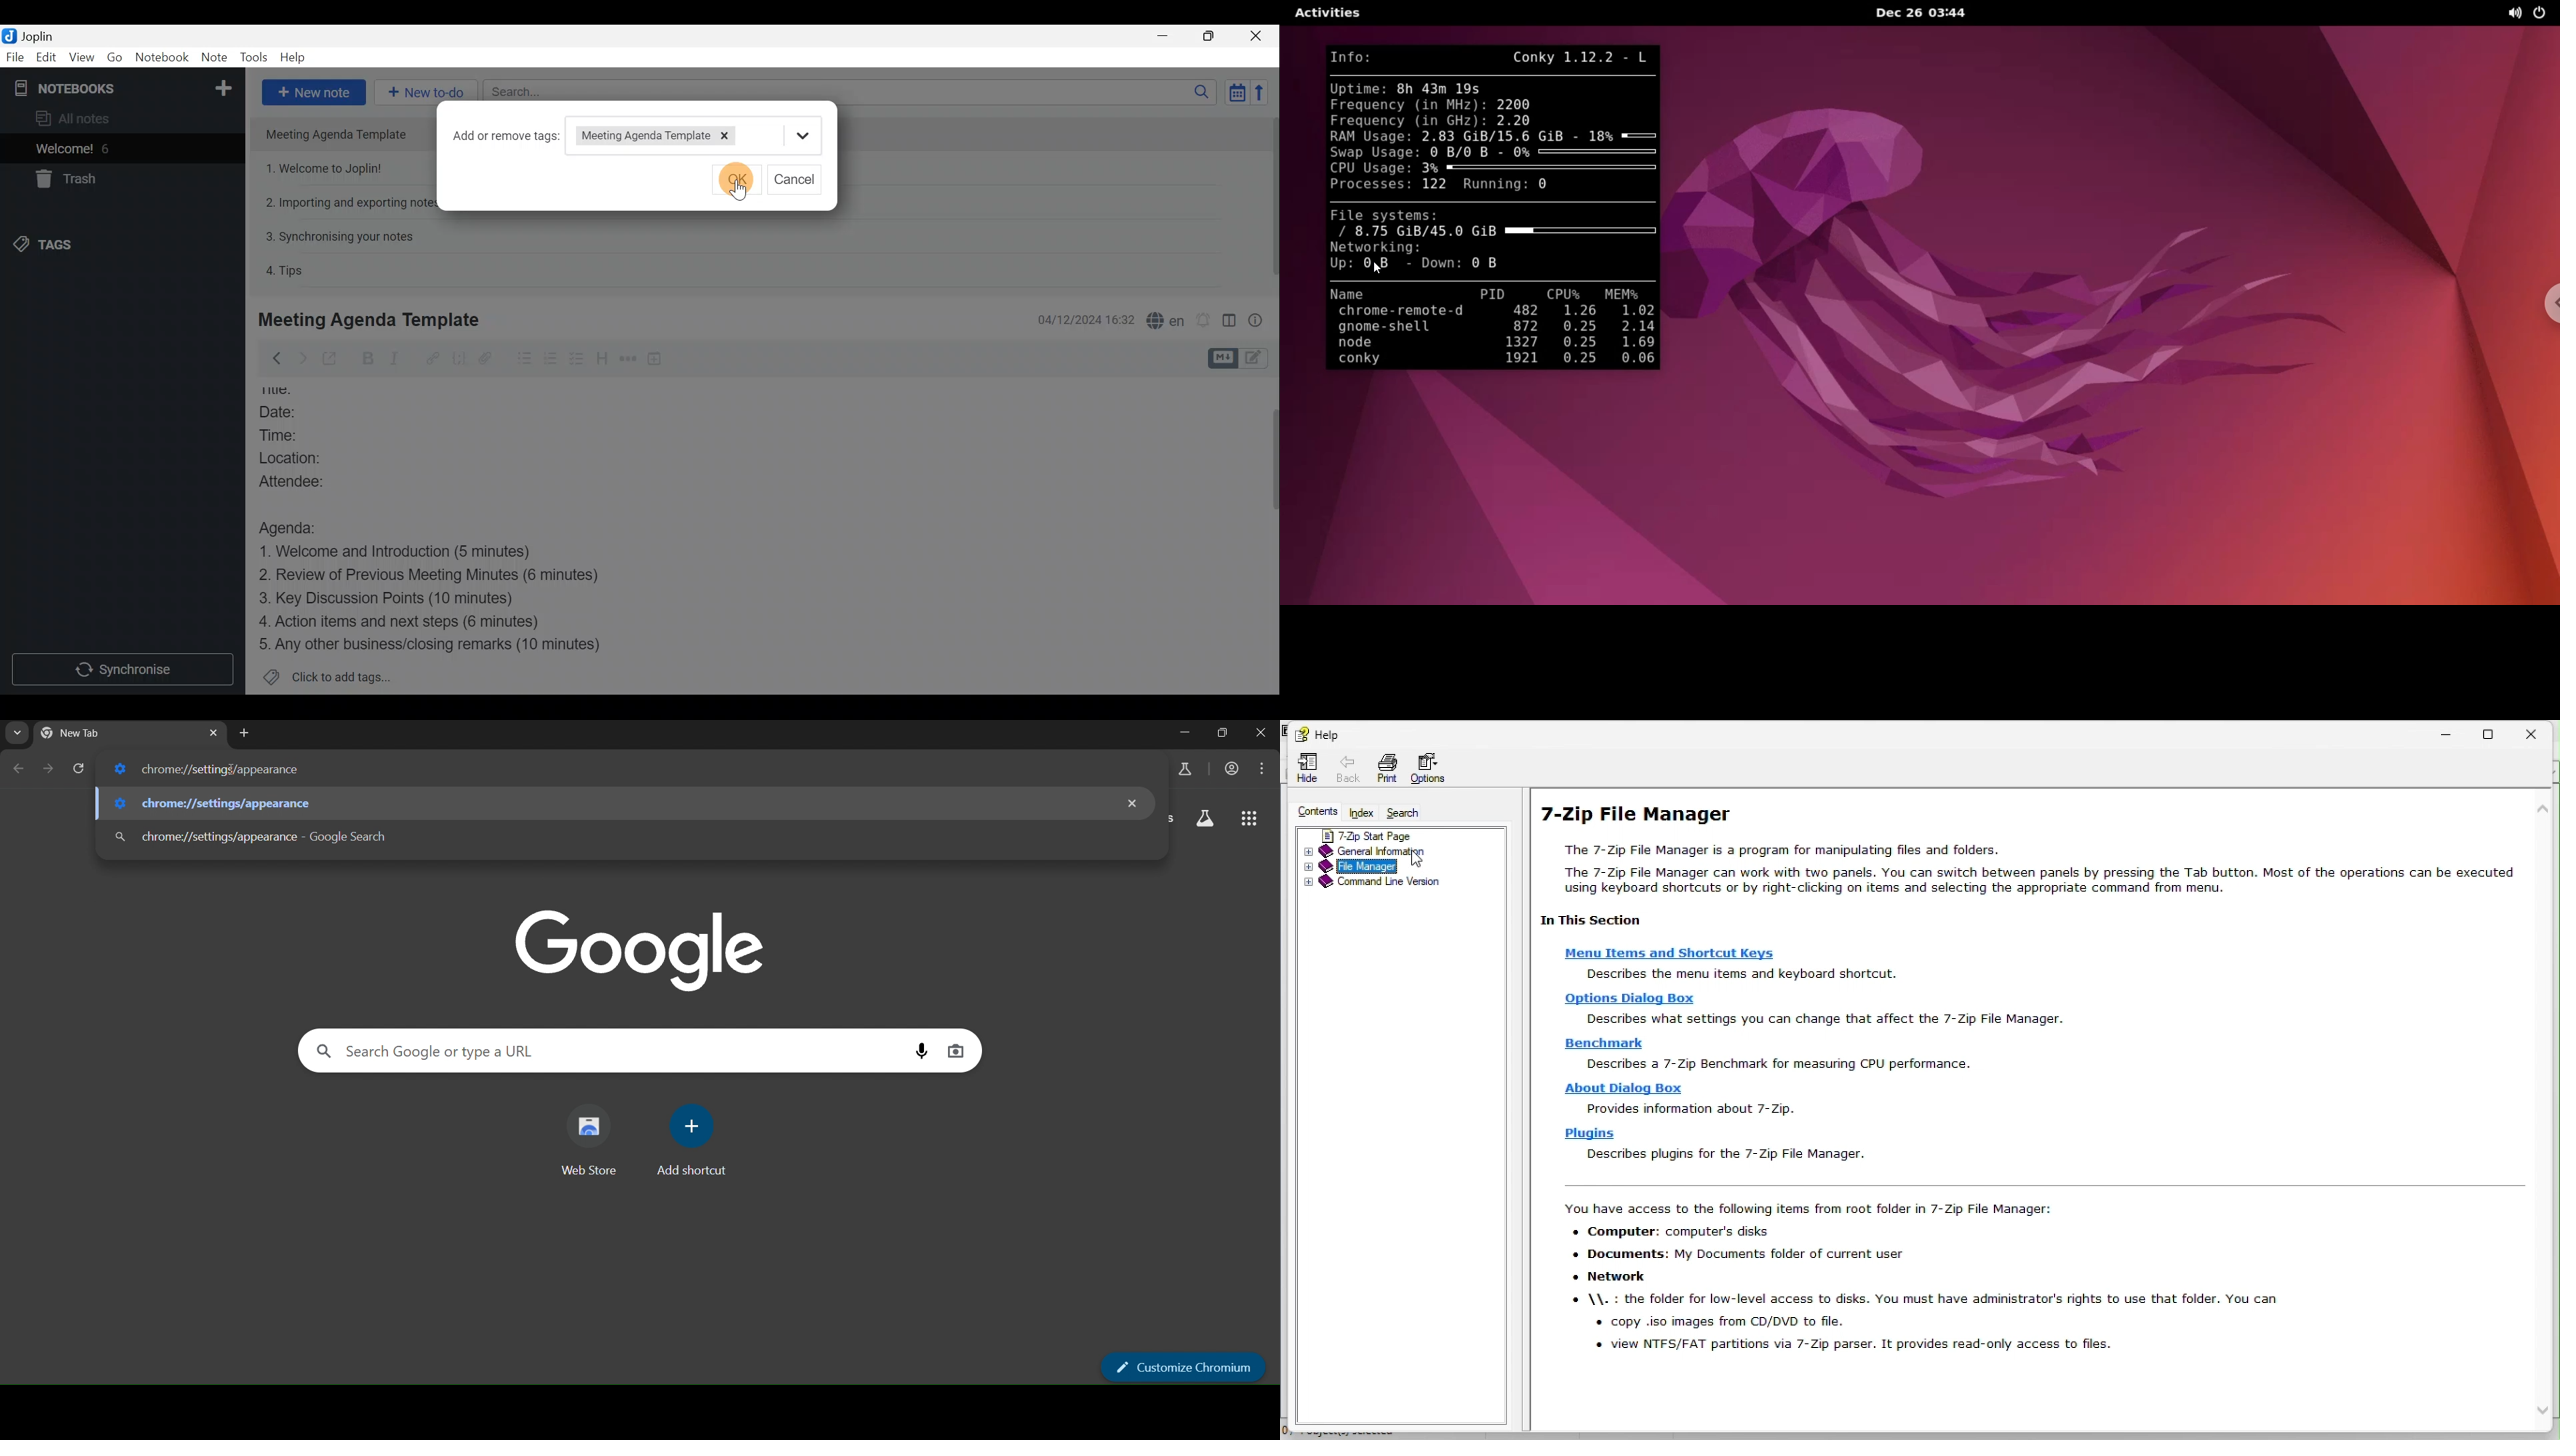 The height and width of the screenshot is (1456, 2576). I want to click on Hyperlink, so click(434, 358).